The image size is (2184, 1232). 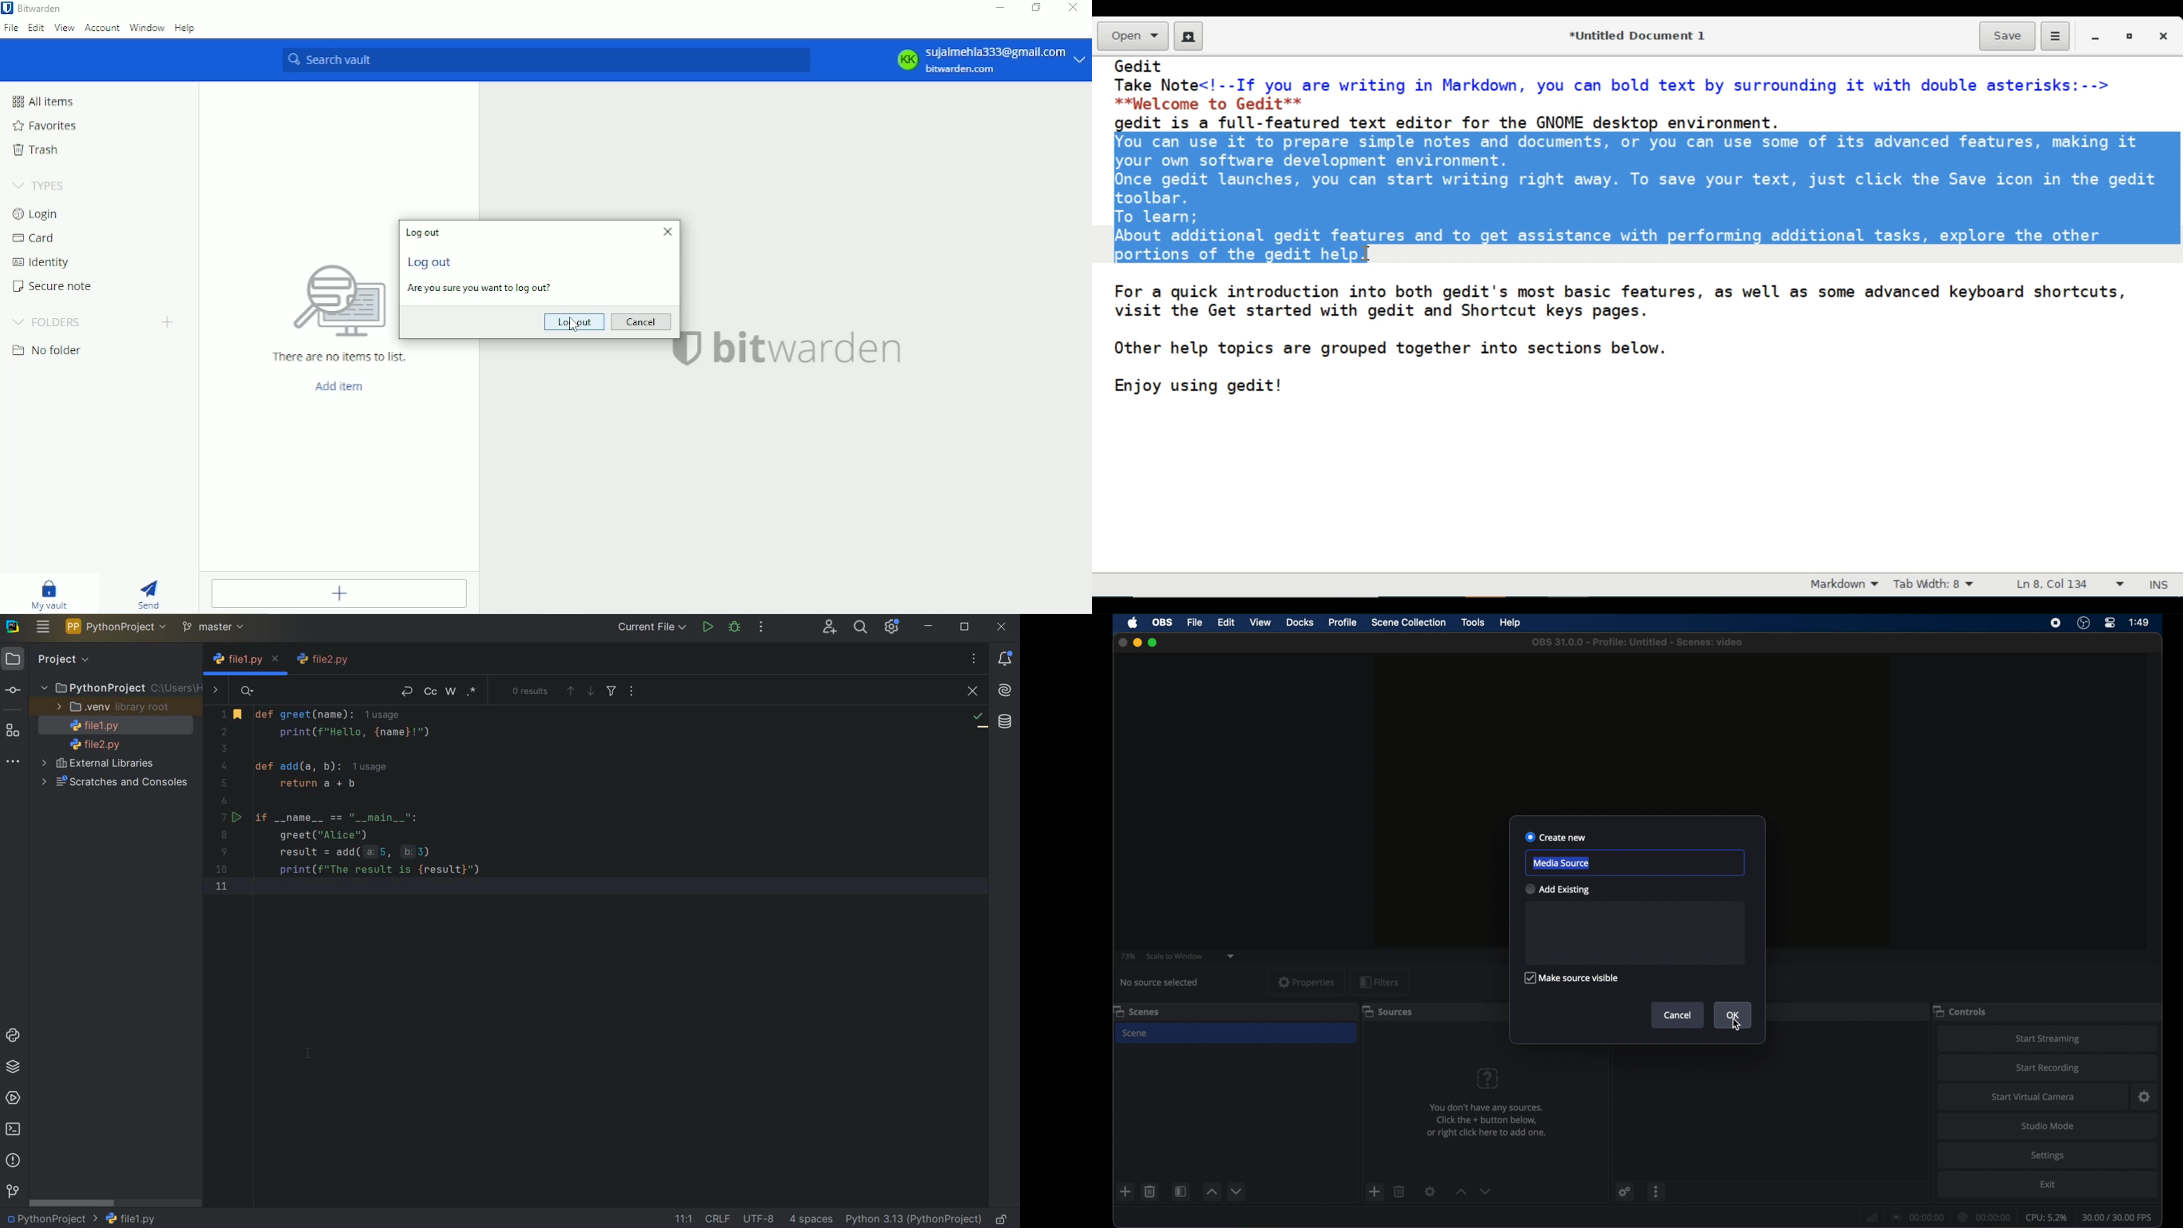 What do you see at coordinates (1487, 1190) in the screenshot?
I see `decrement` at bounding box center [1487, 1190].